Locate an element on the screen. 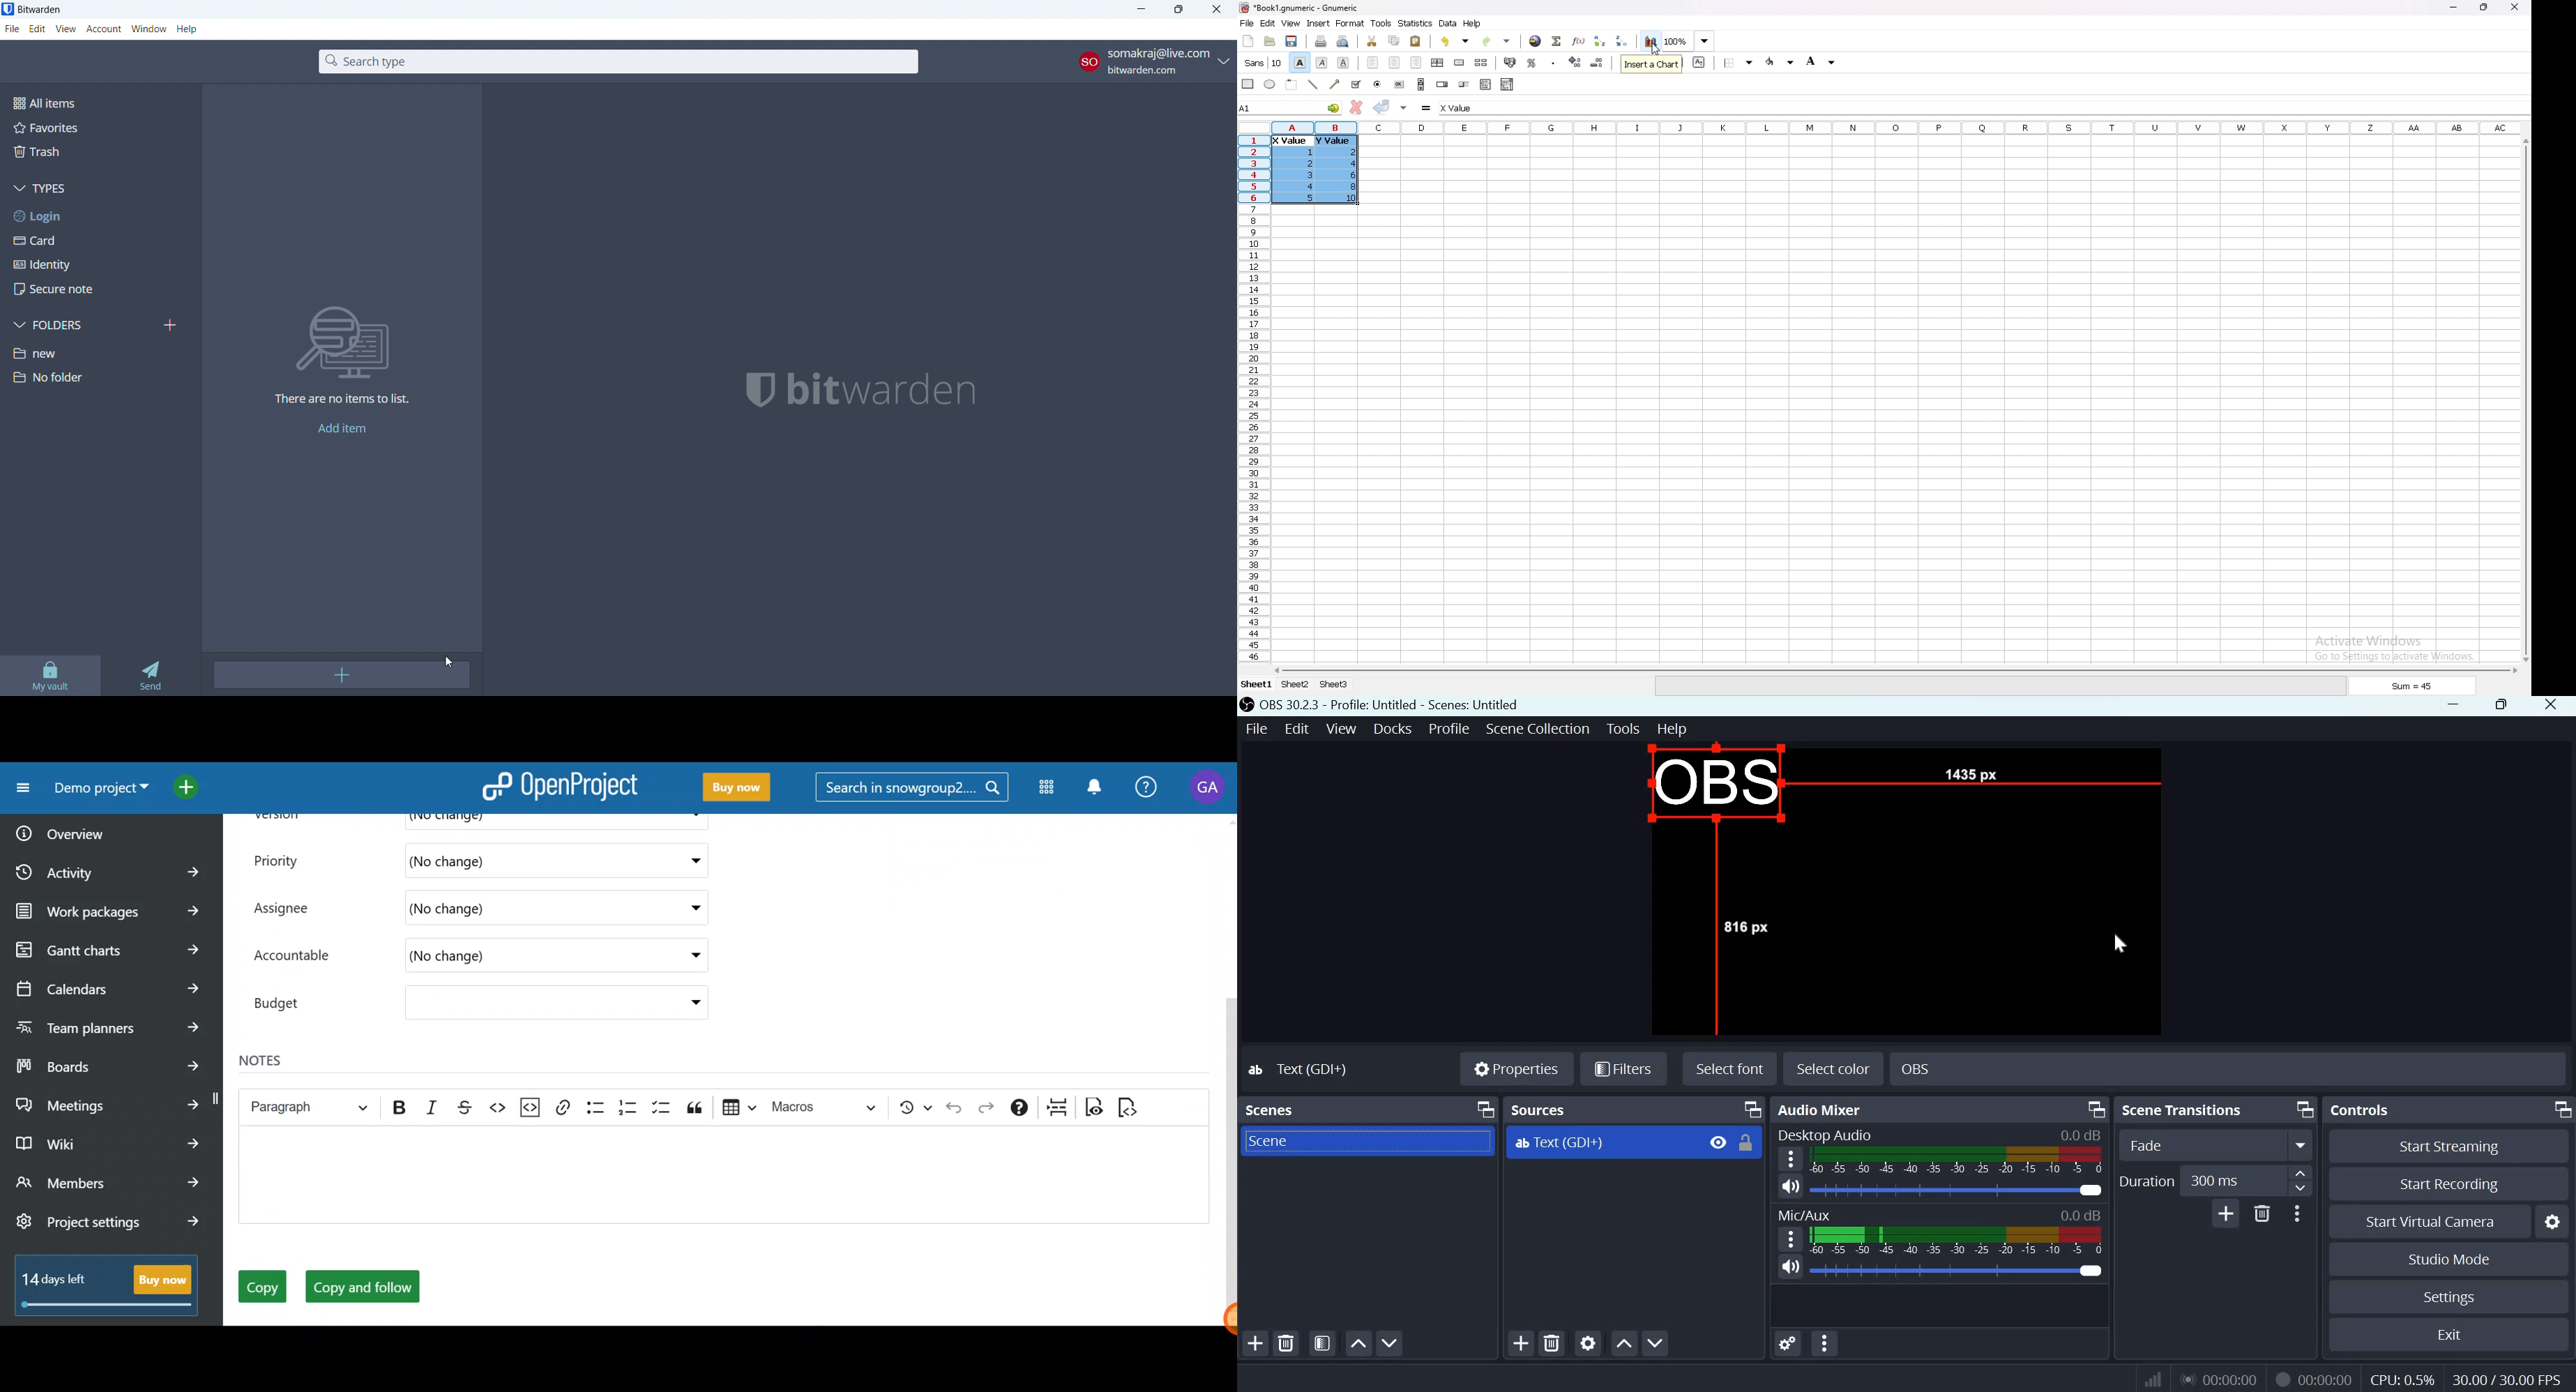 This screenshot has height=1400, width=2576. close is located at coordinates (2515, 7).